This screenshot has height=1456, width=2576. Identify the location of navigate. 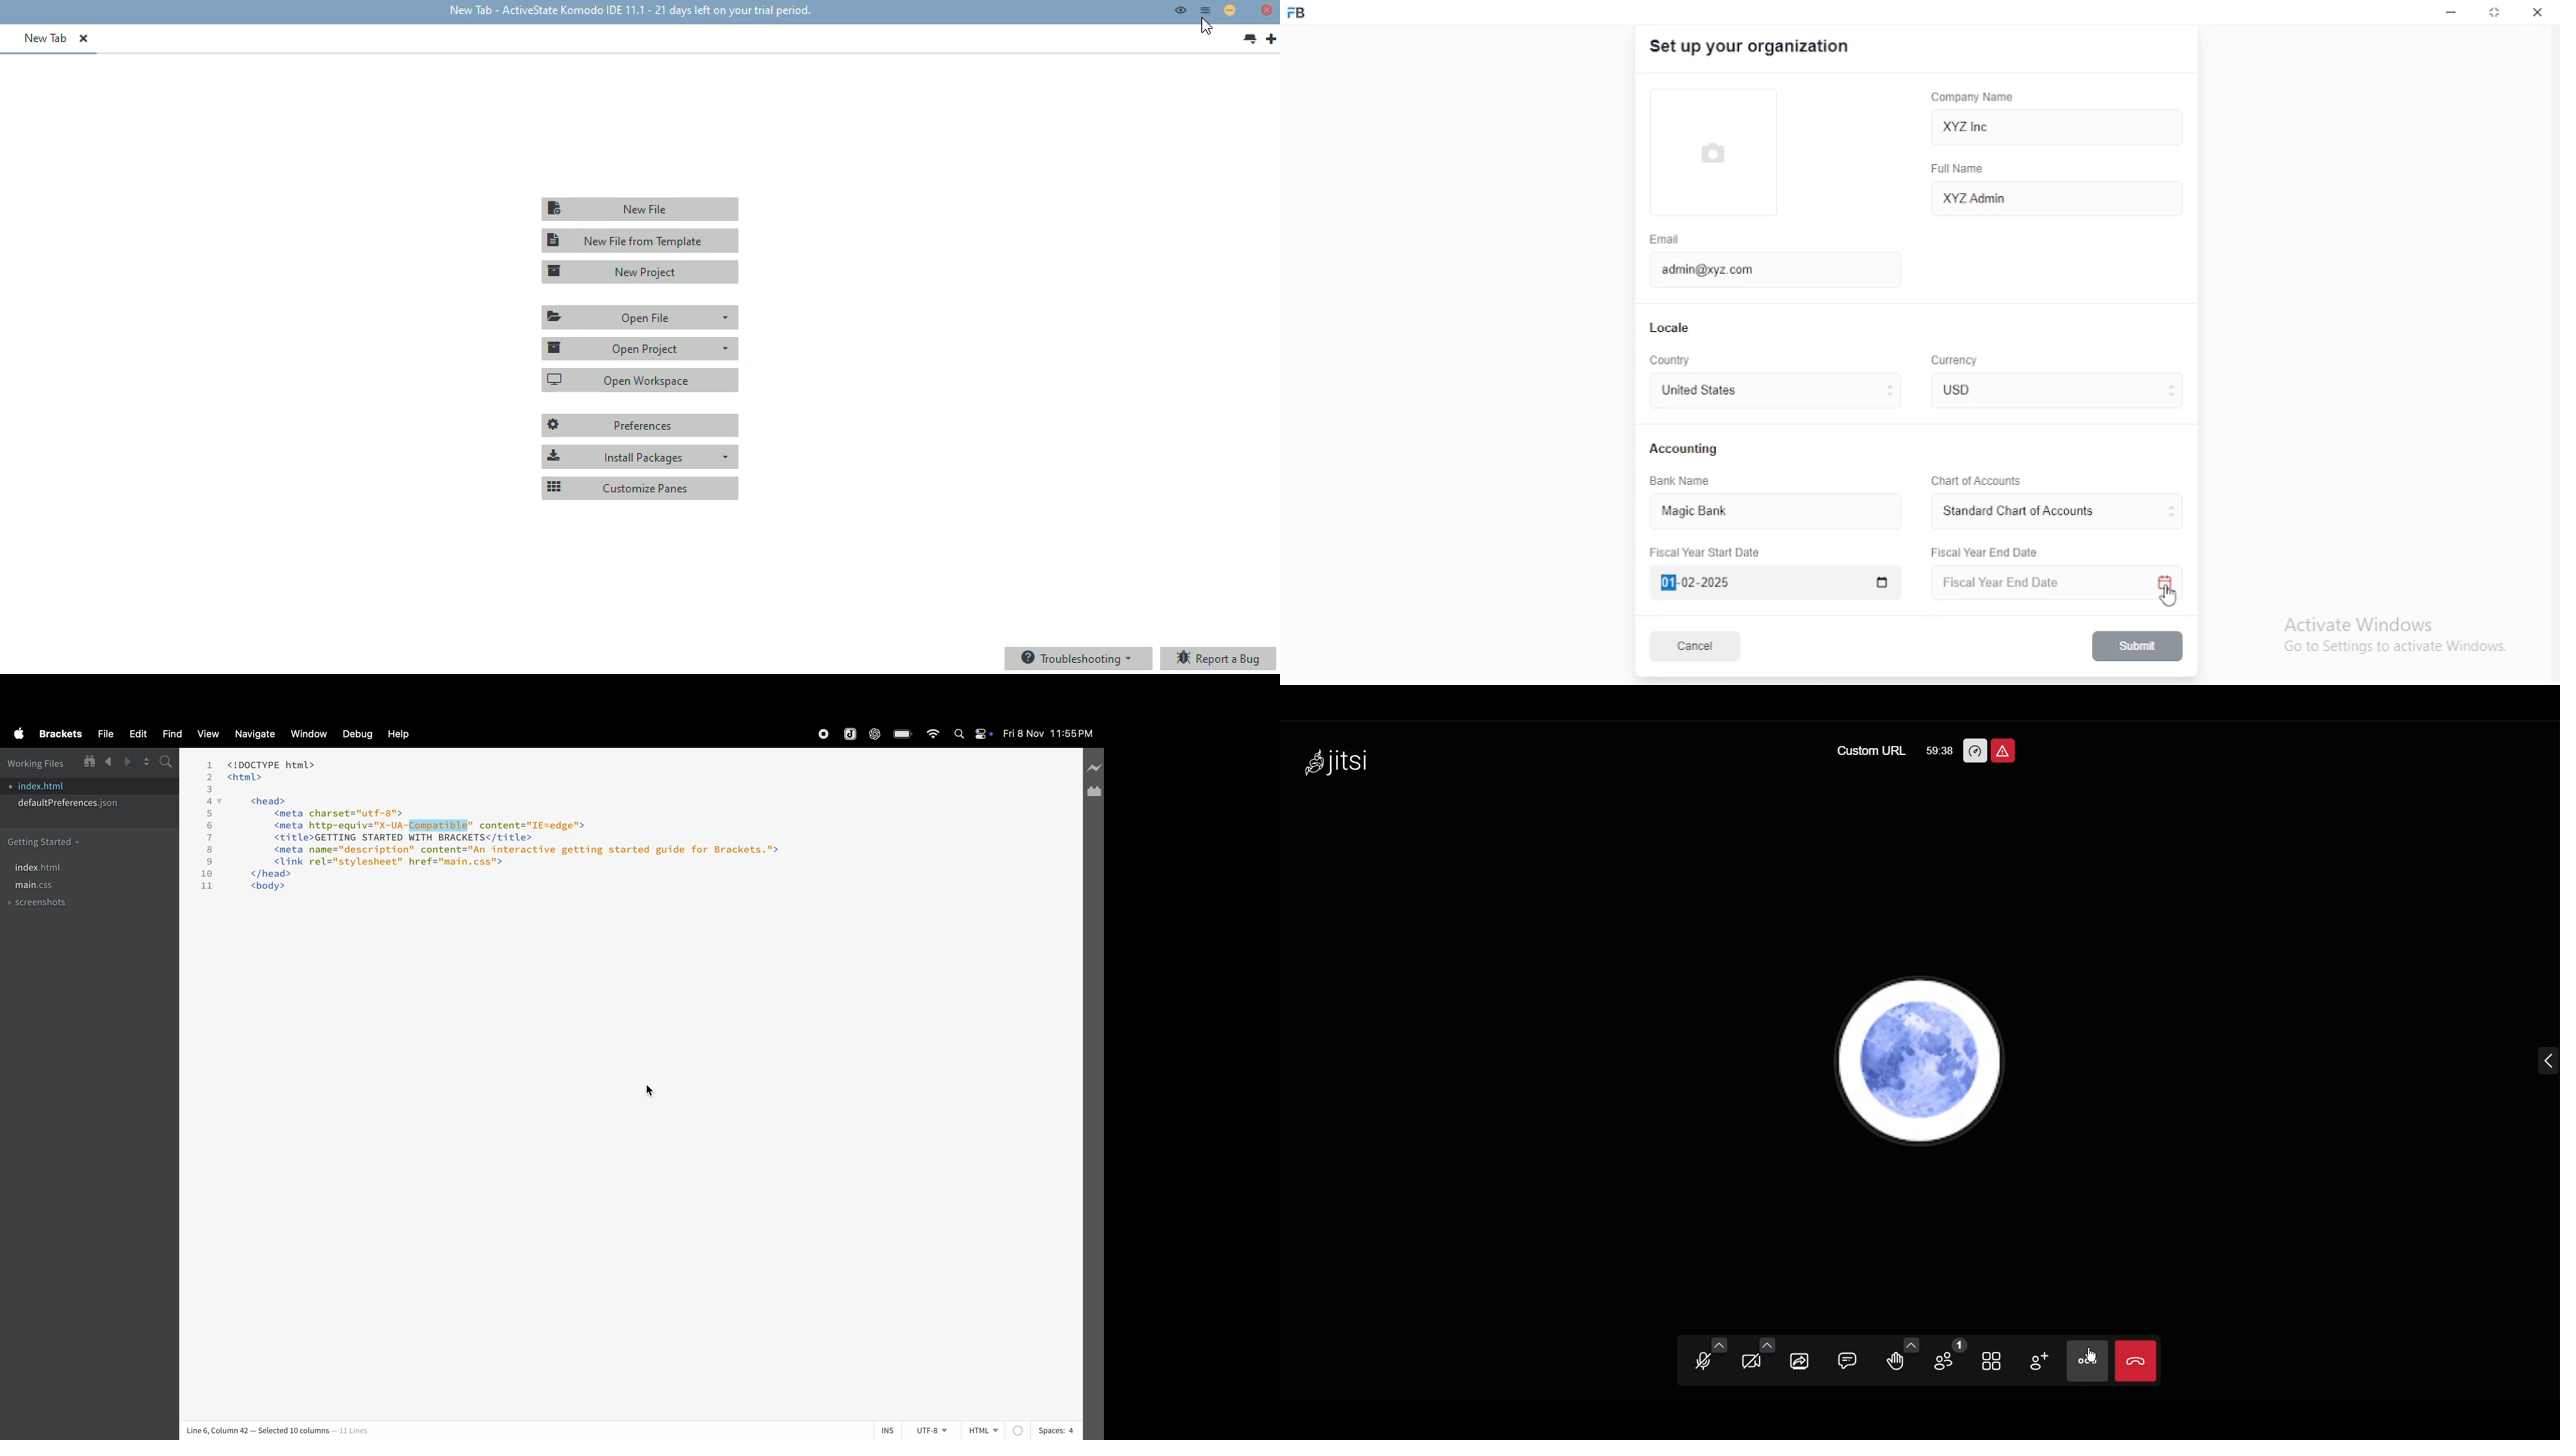
(251, 735).